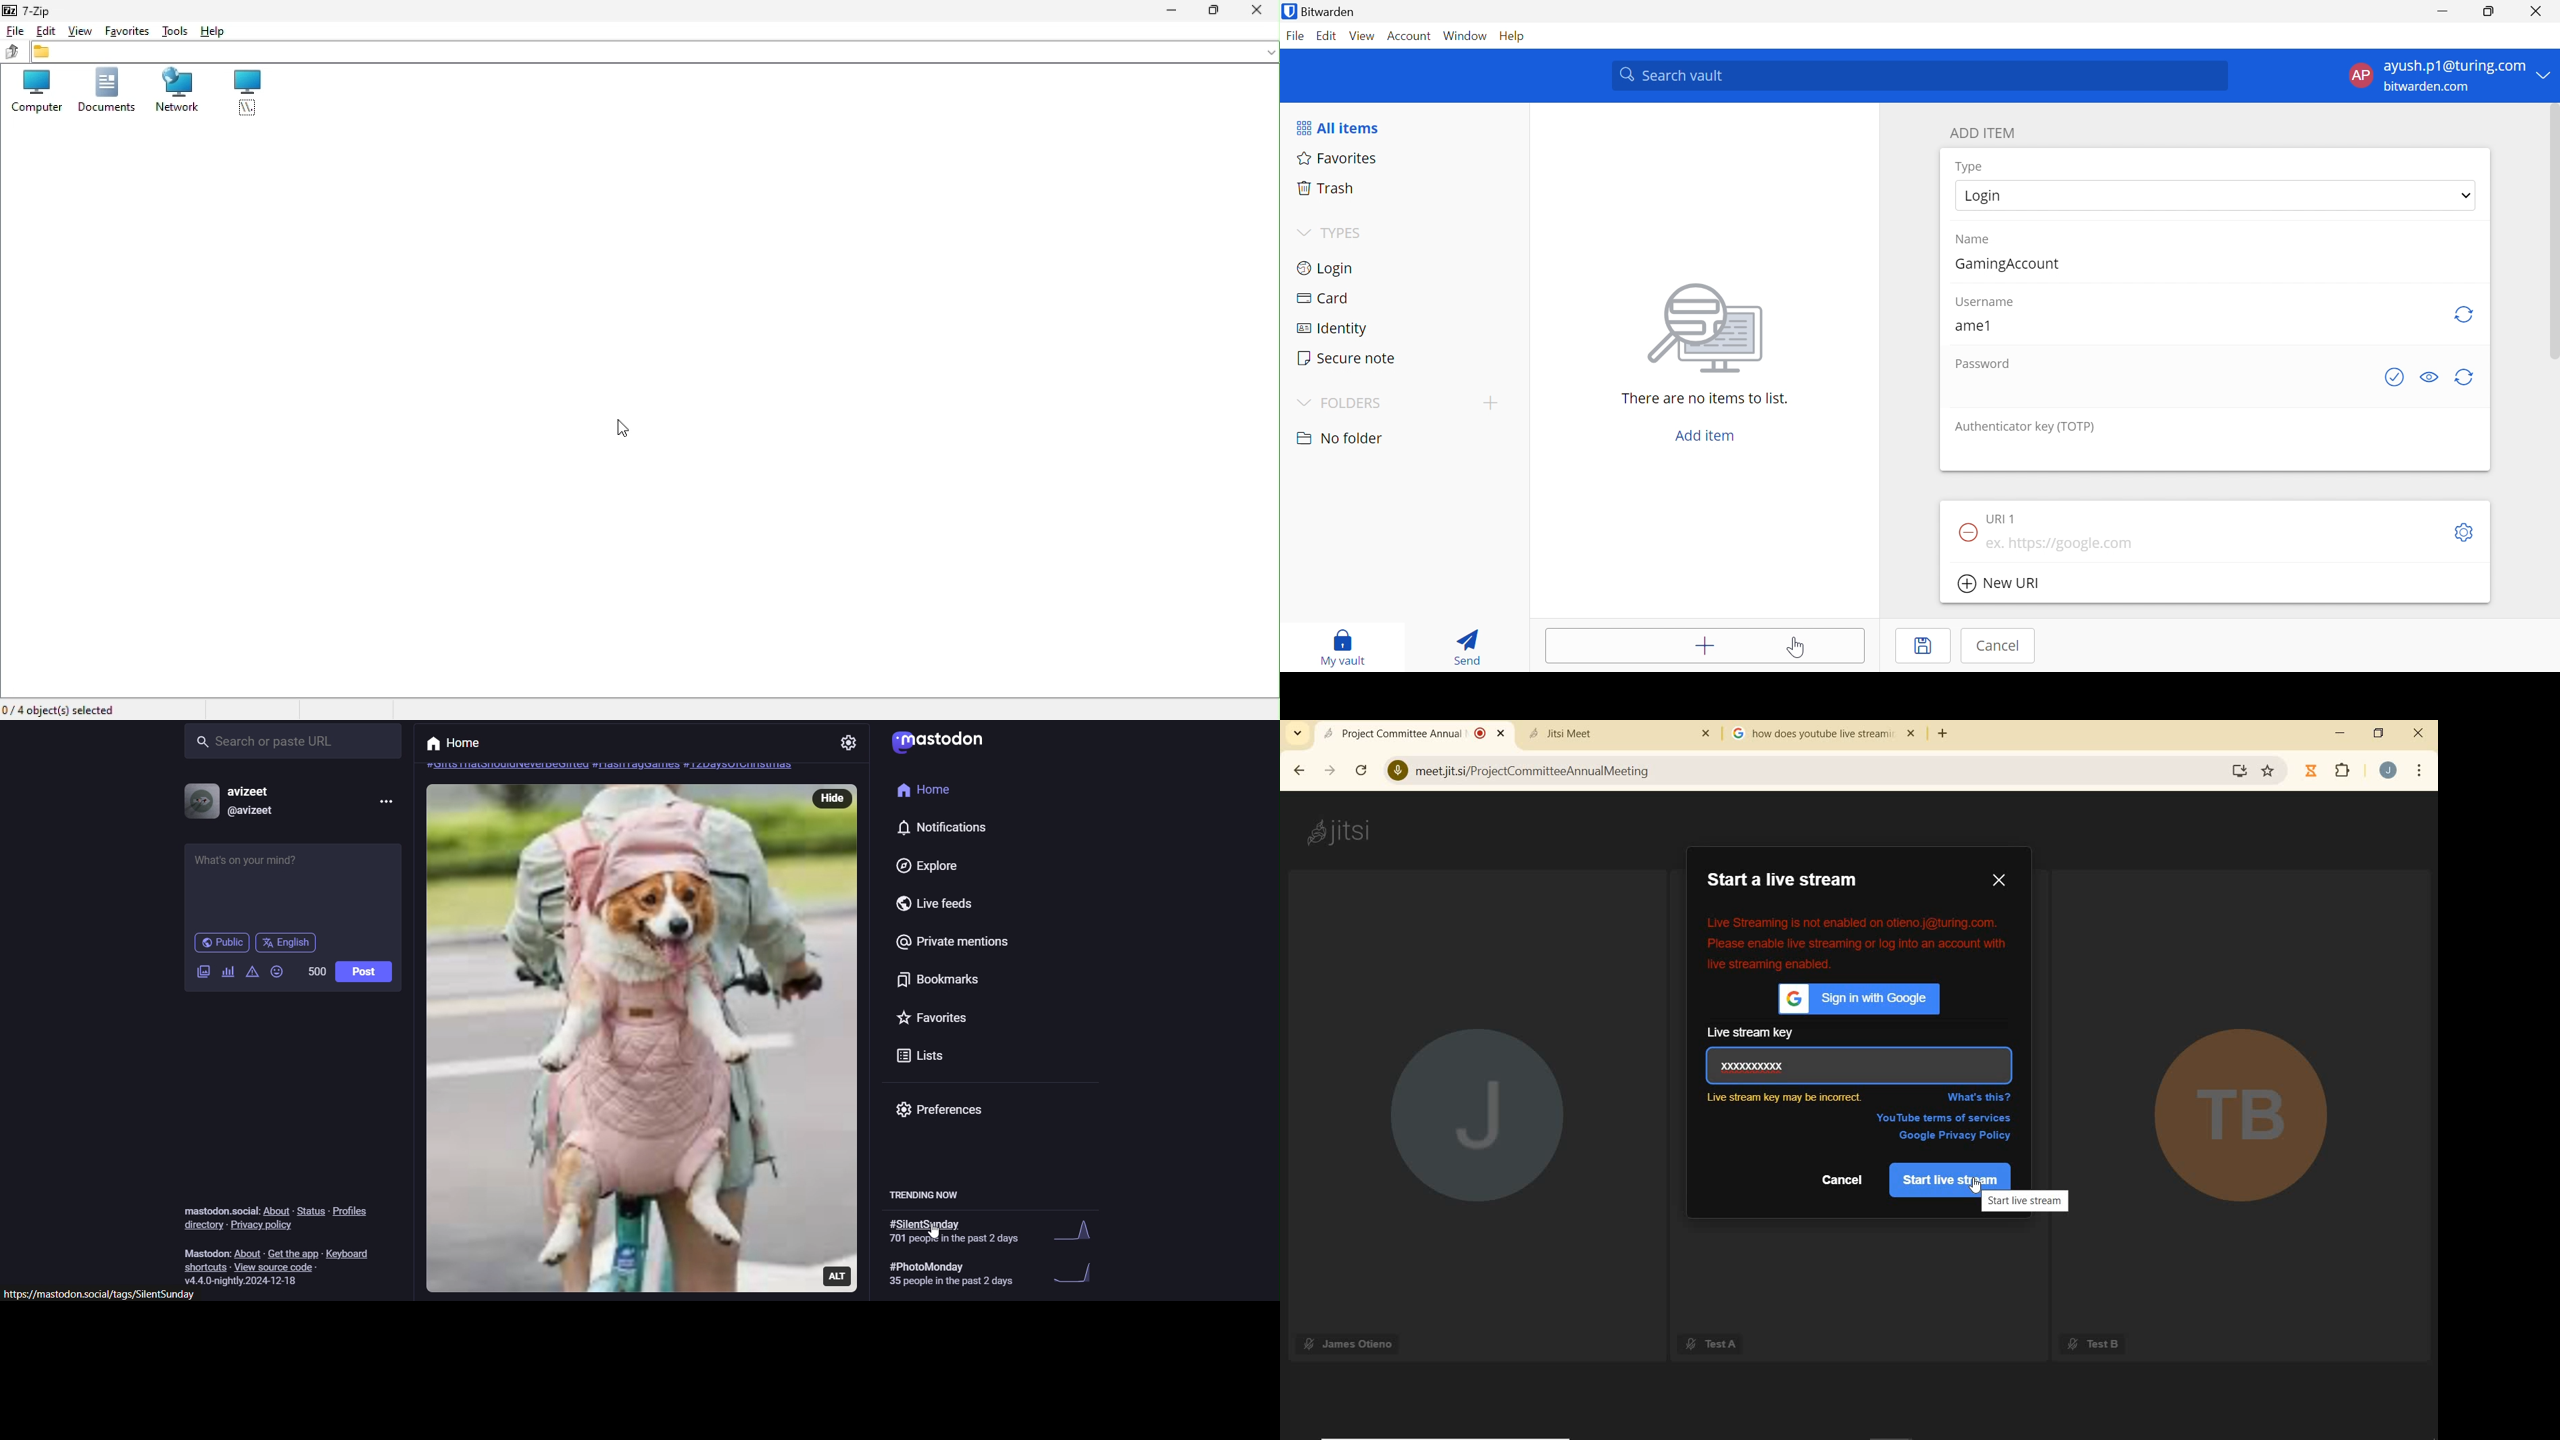 The image size is (2576, 1456). Describe the element at coordinates (277, 972) in the screenshot. I see `add emojis` at that location.